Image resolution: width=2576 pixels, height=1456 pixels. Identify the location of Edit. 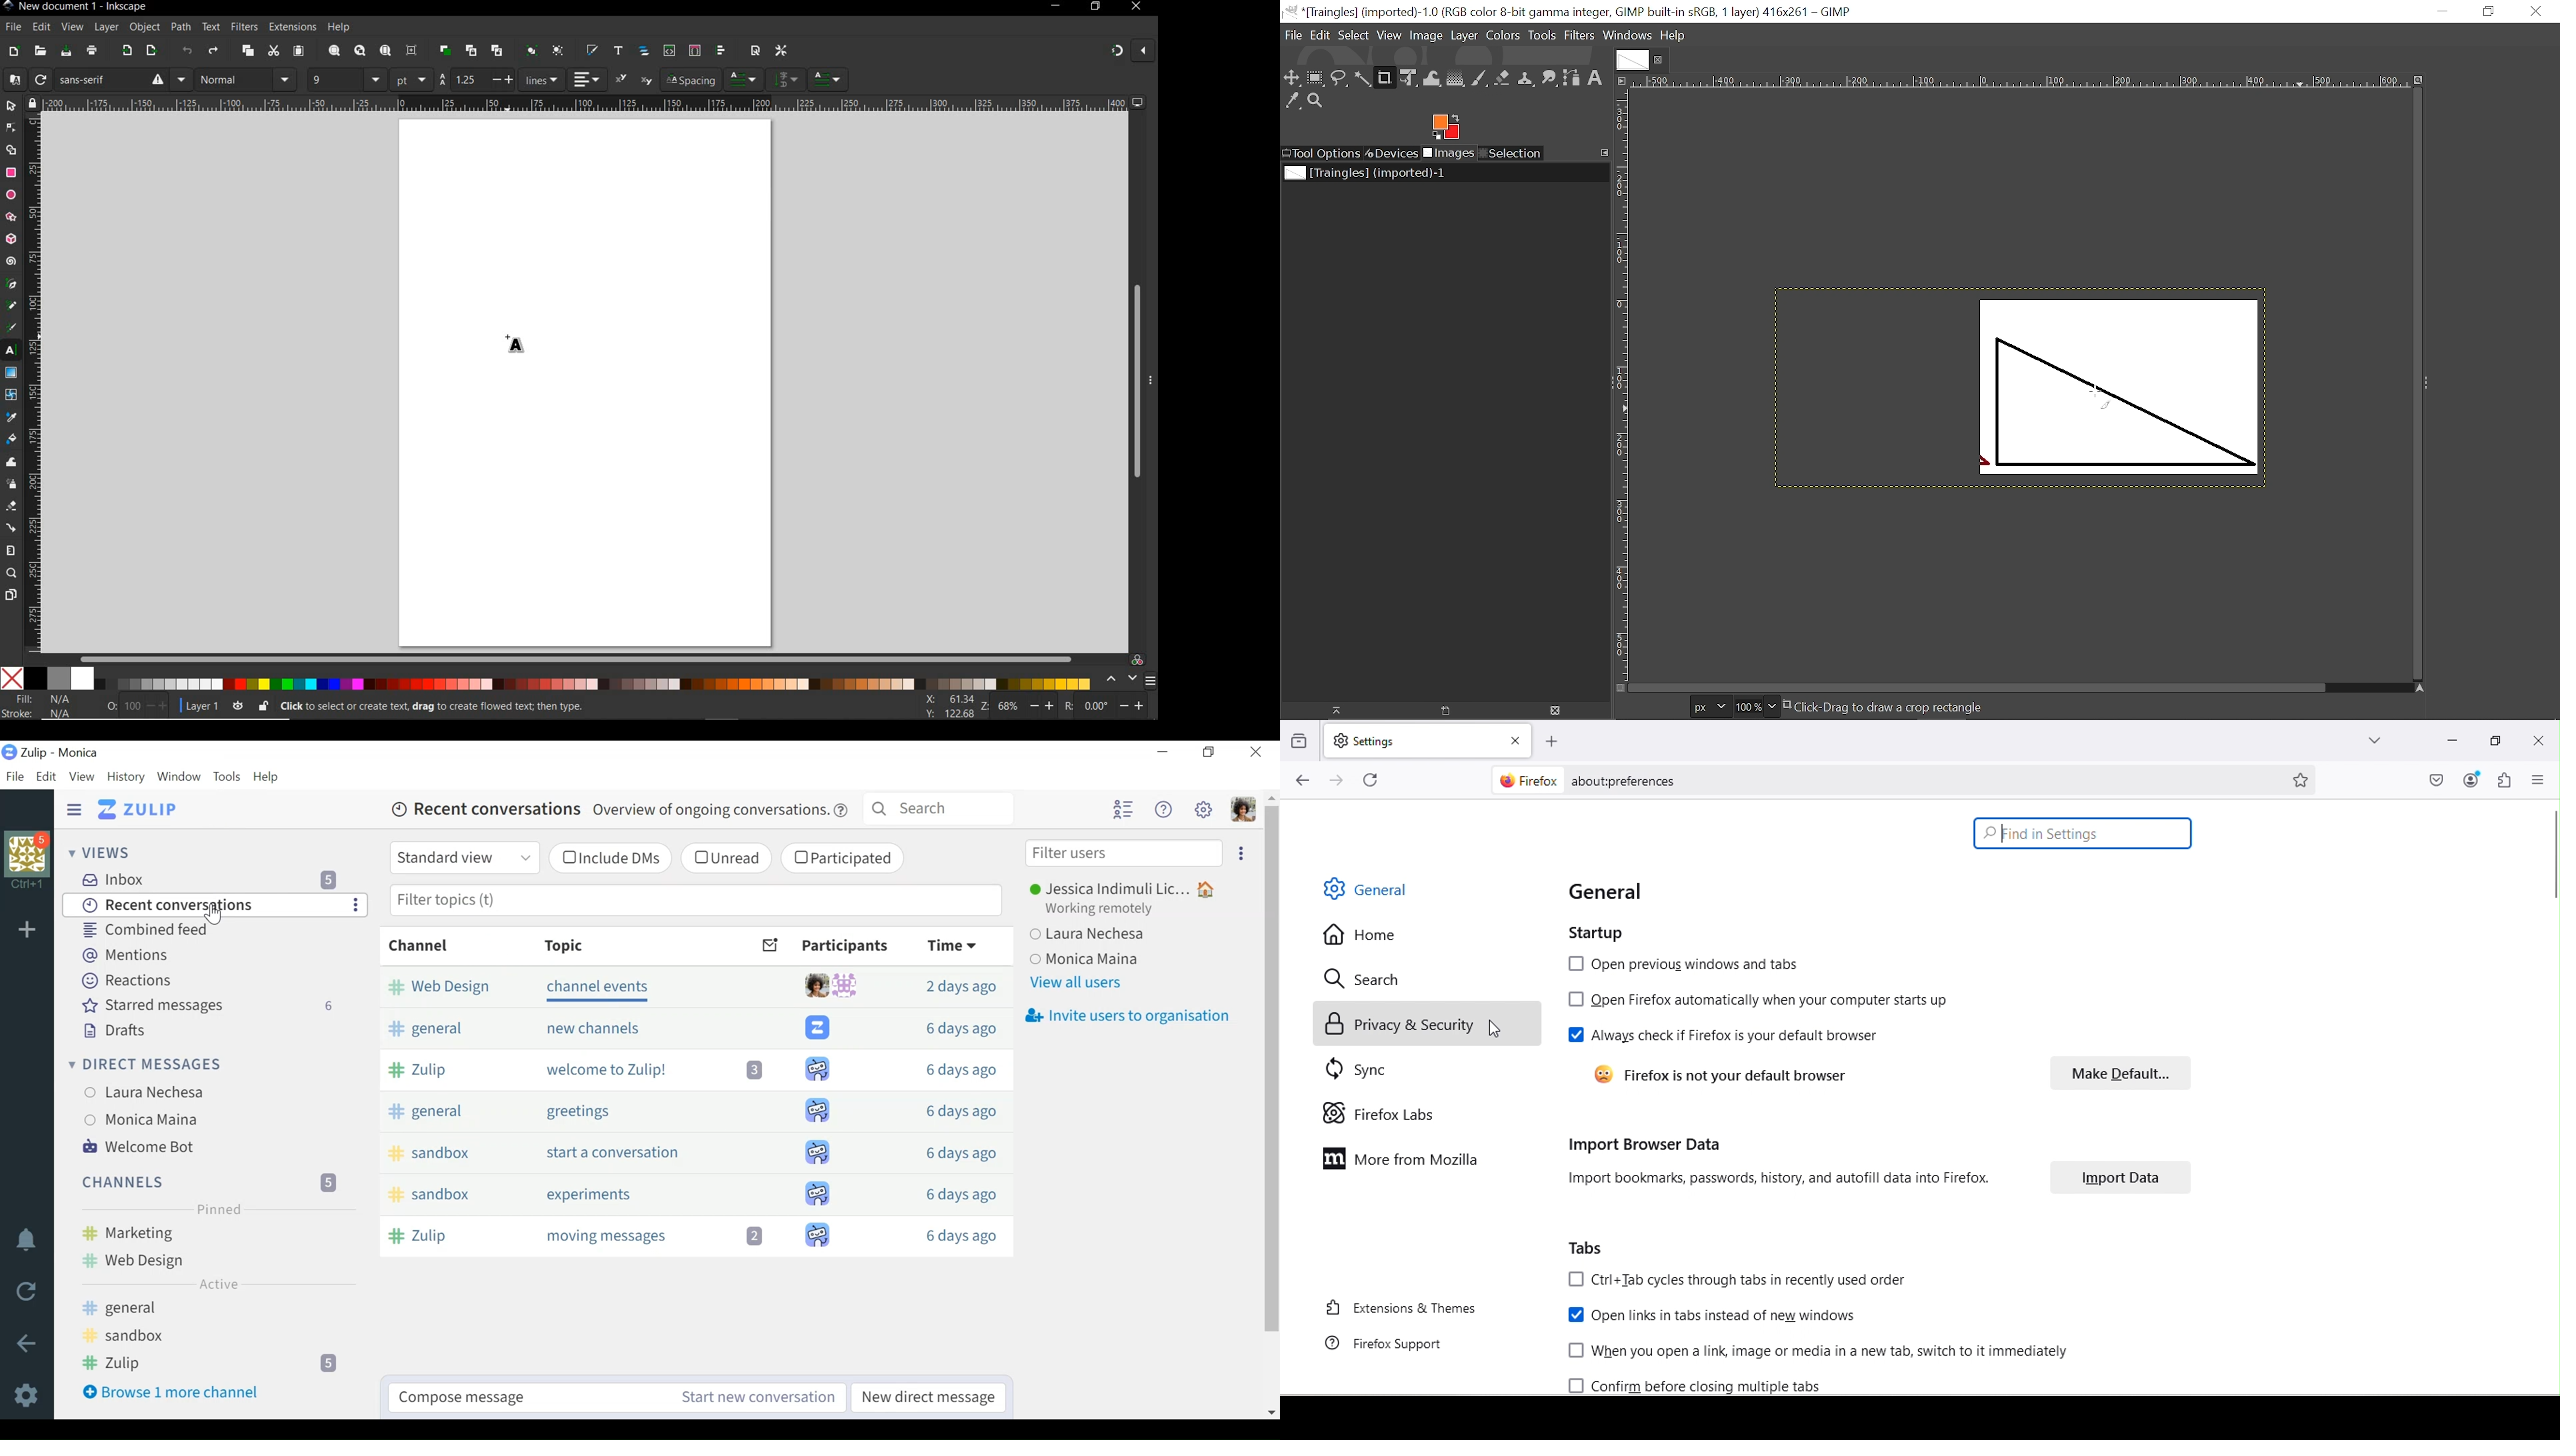
(47, 777).